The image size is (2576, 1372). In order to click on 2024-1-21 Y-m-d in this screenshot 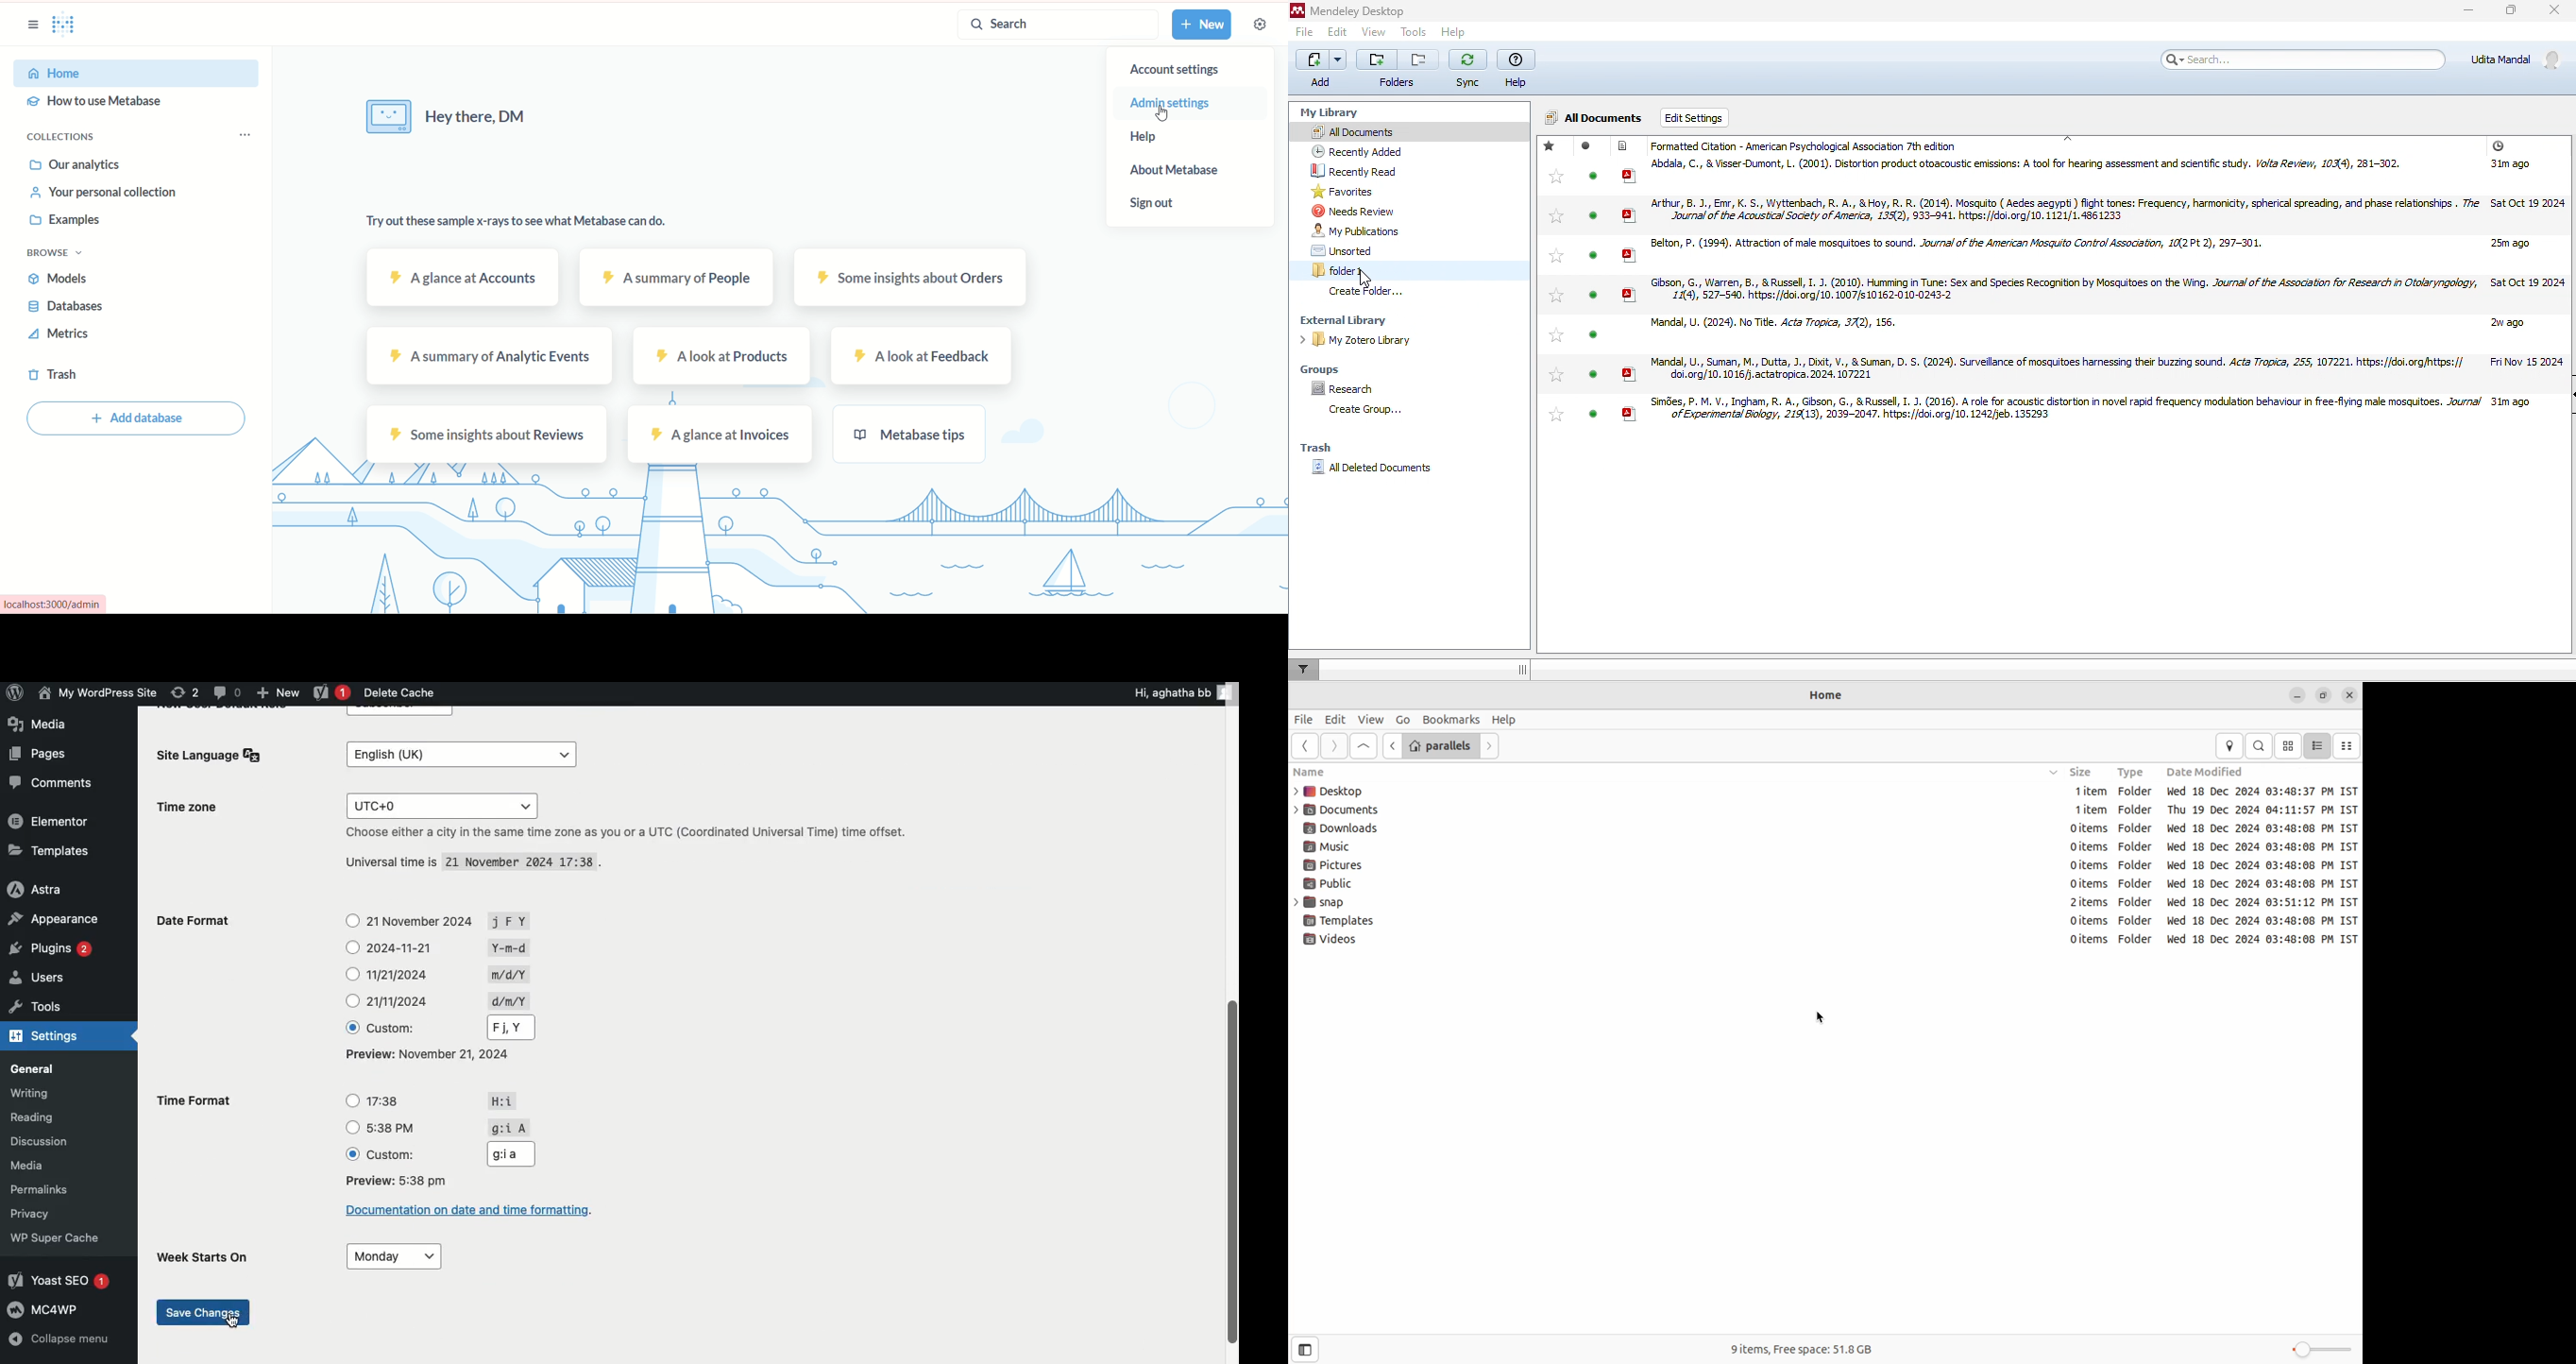, I will do `click(431, 945)`.